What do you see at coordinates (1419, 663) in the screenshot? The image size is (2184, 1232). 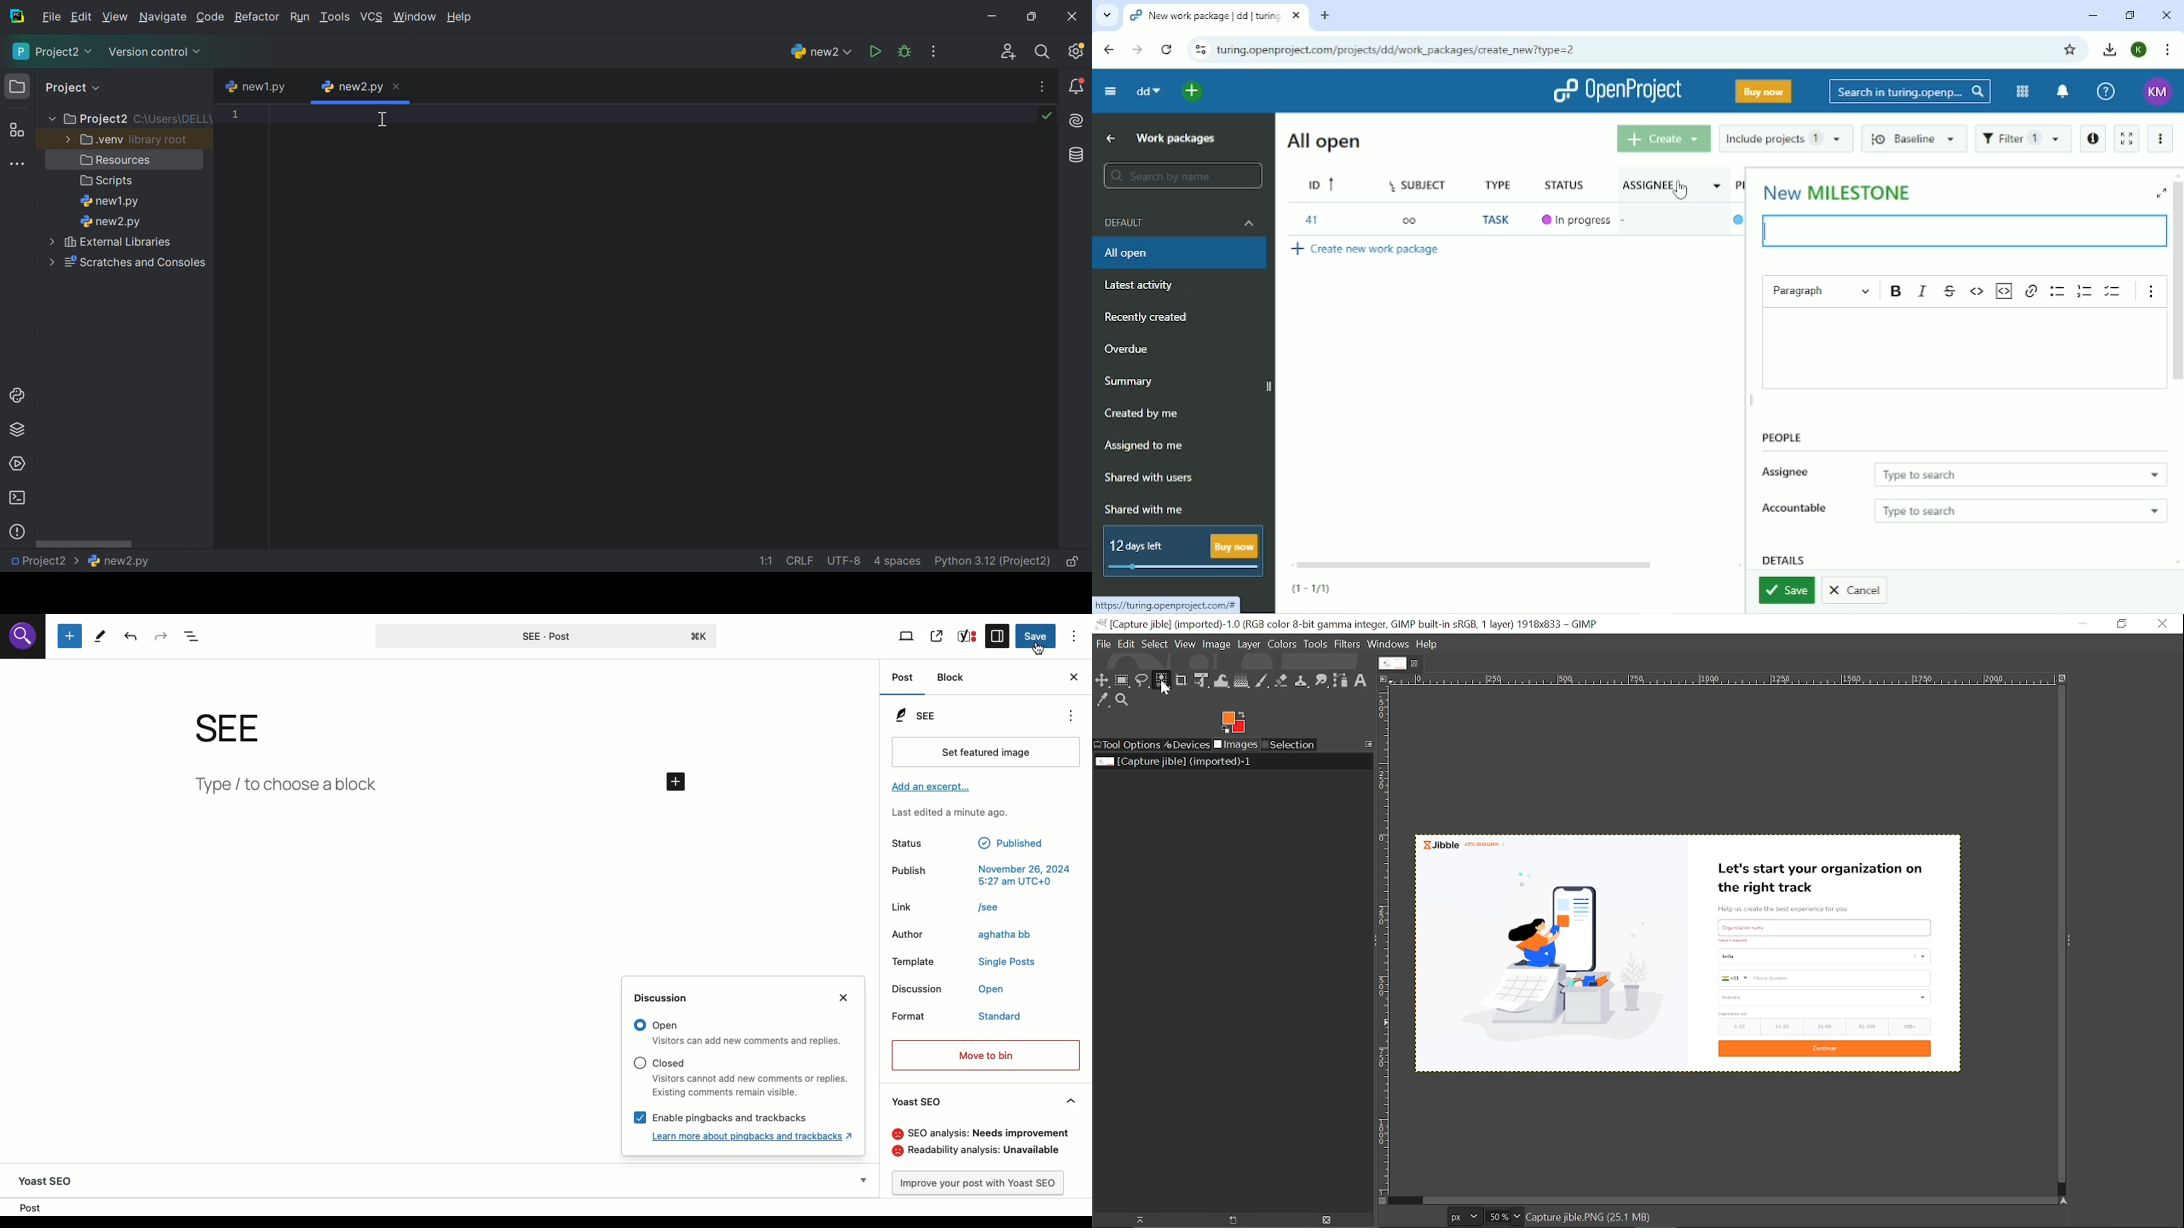 I see `Close current tab` at bounding box center [1419, 663].